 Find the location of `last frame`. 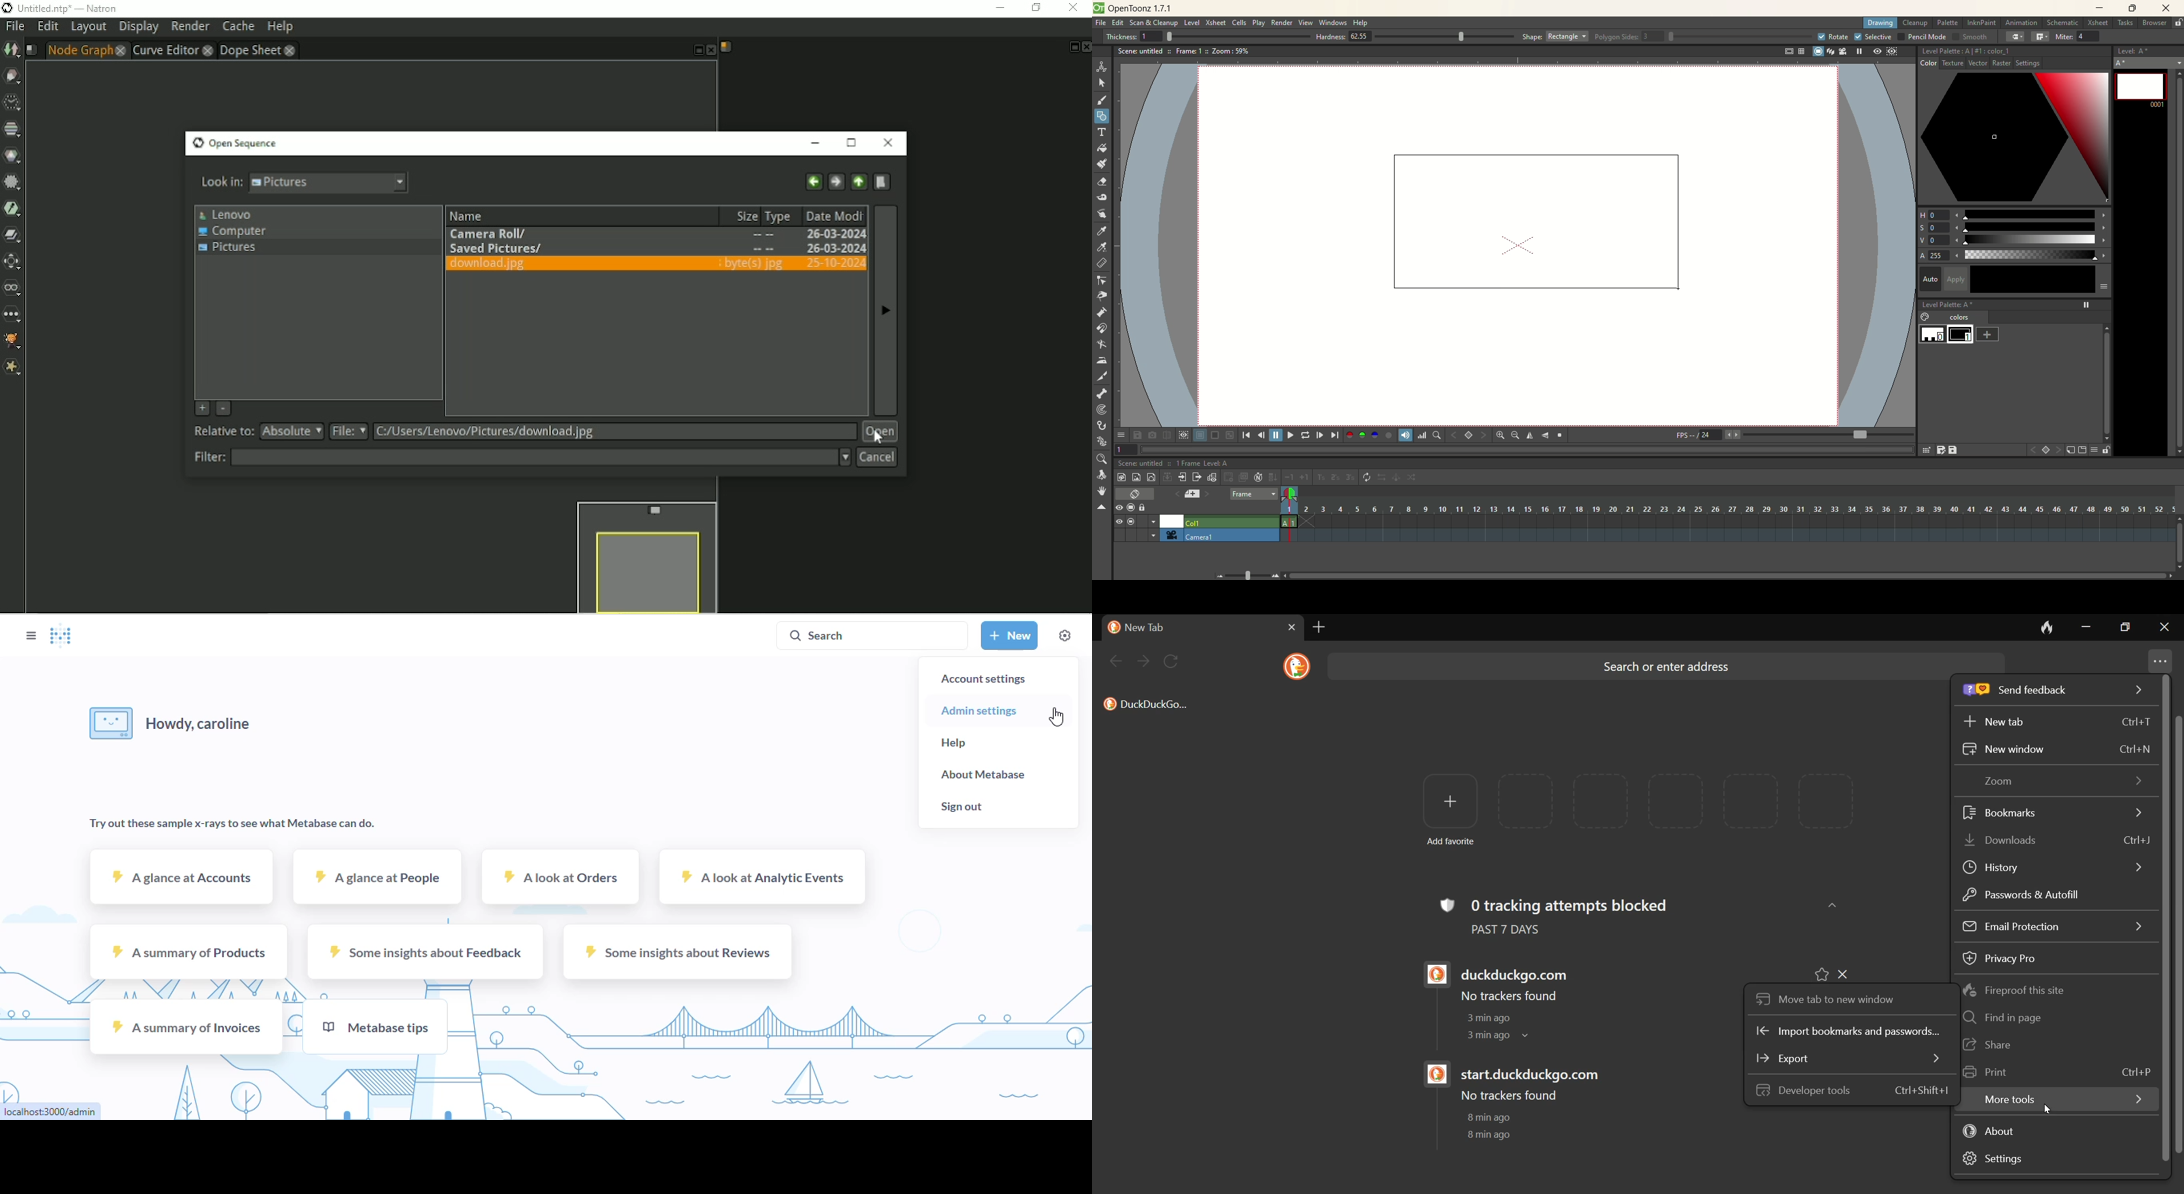

last frame is located at coordinates (1336, 435).